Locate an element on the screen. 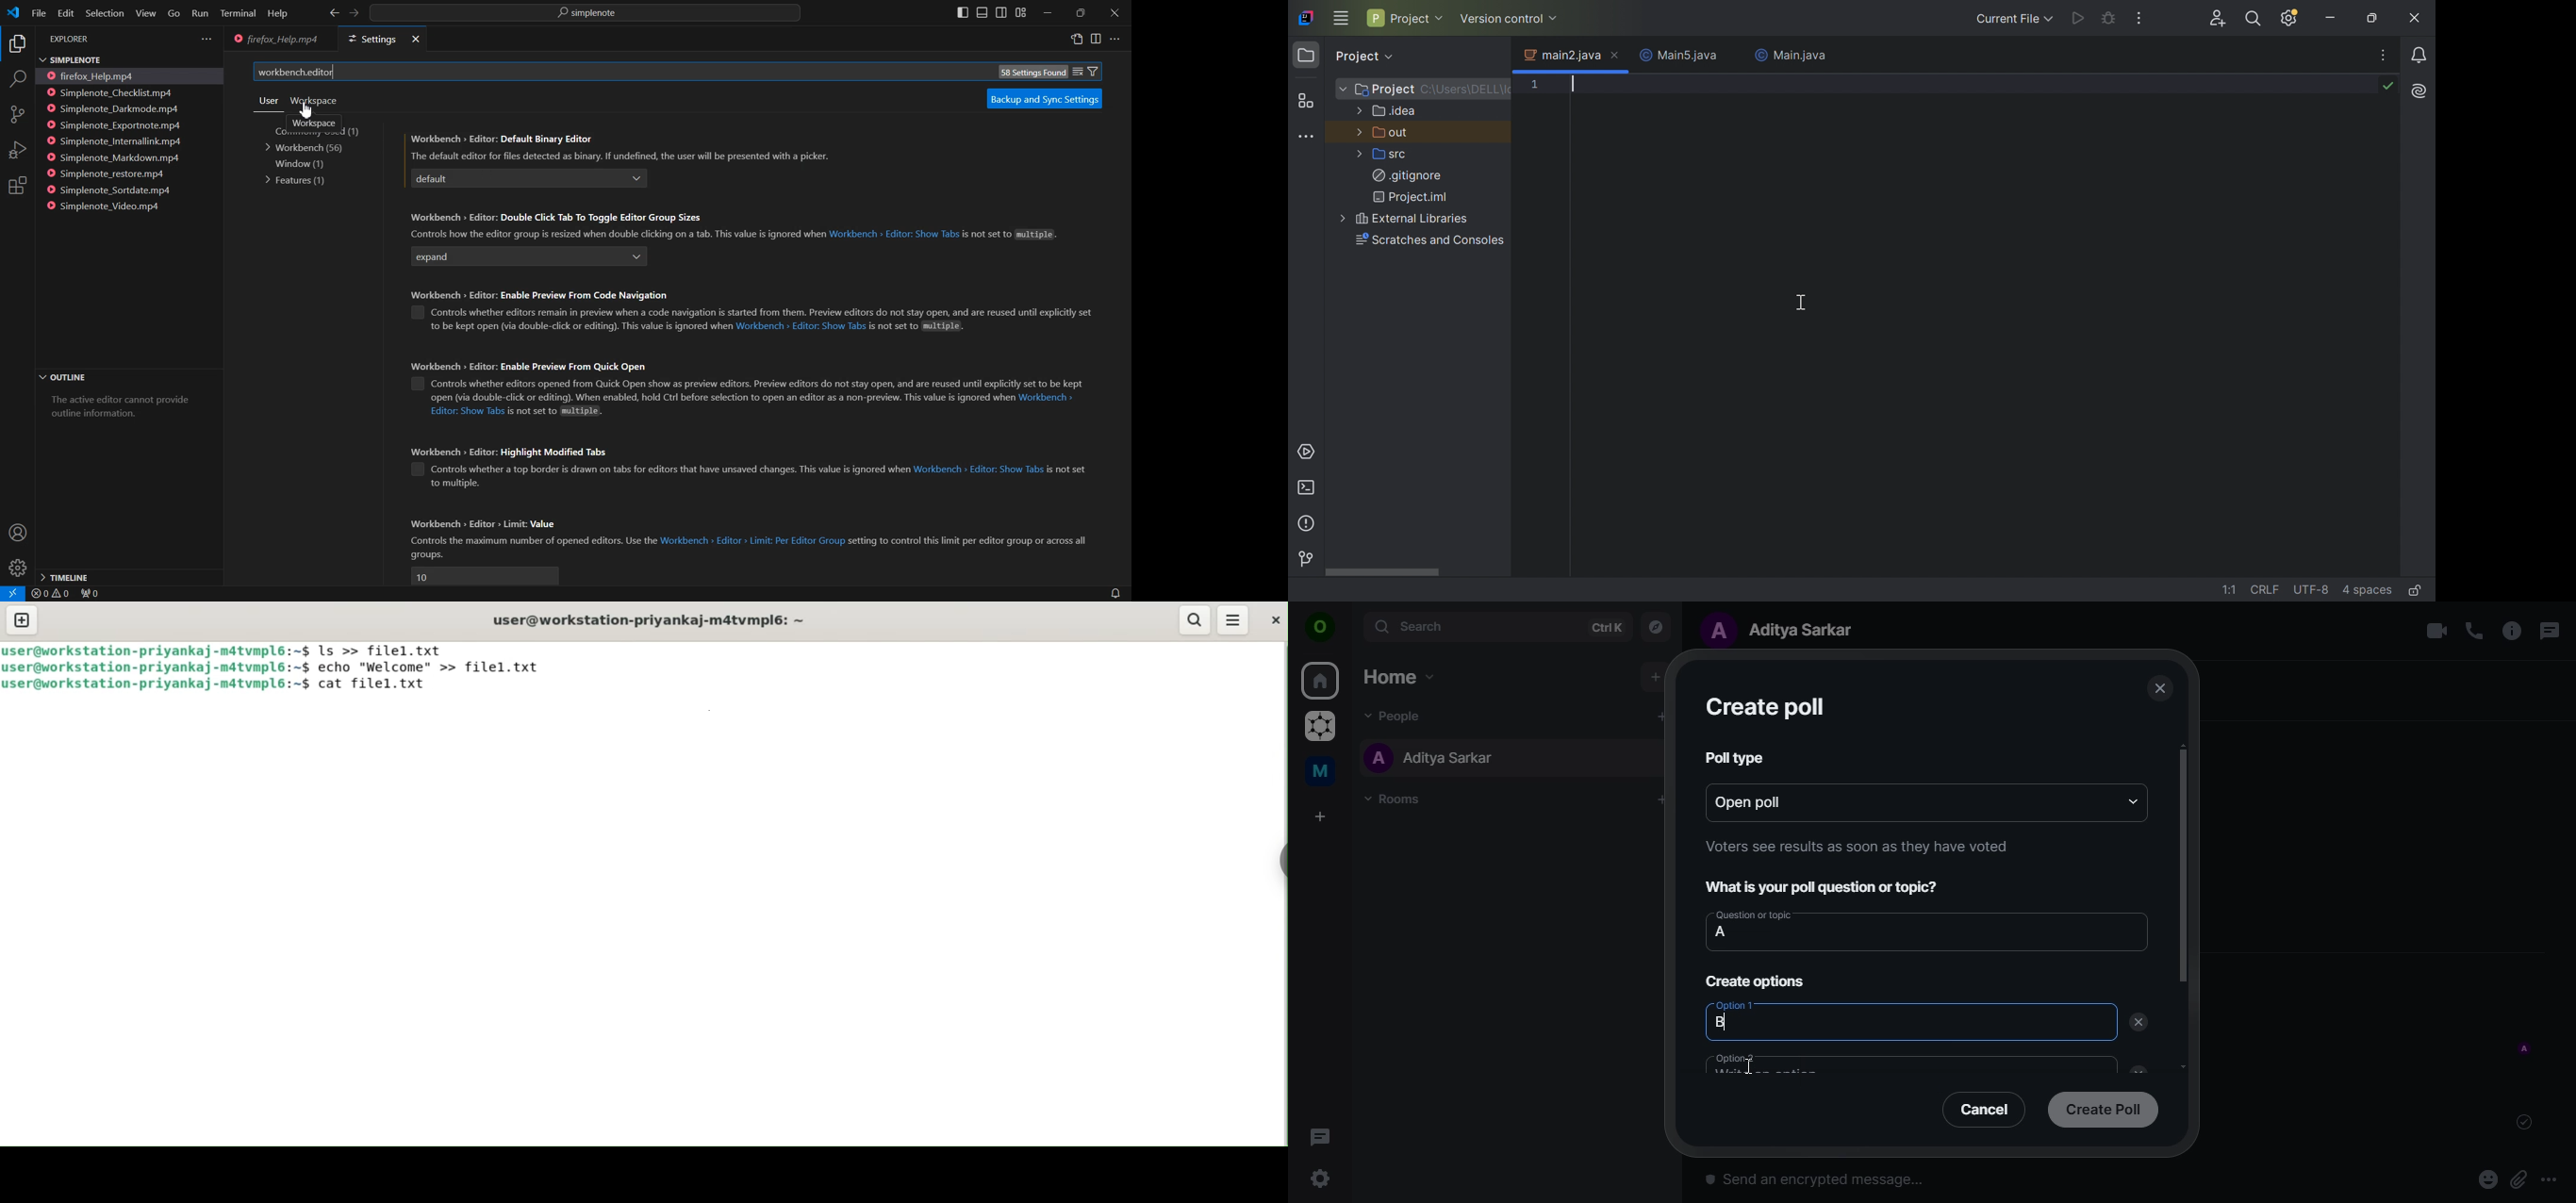  create poll is located at coordinates (1764, 708).